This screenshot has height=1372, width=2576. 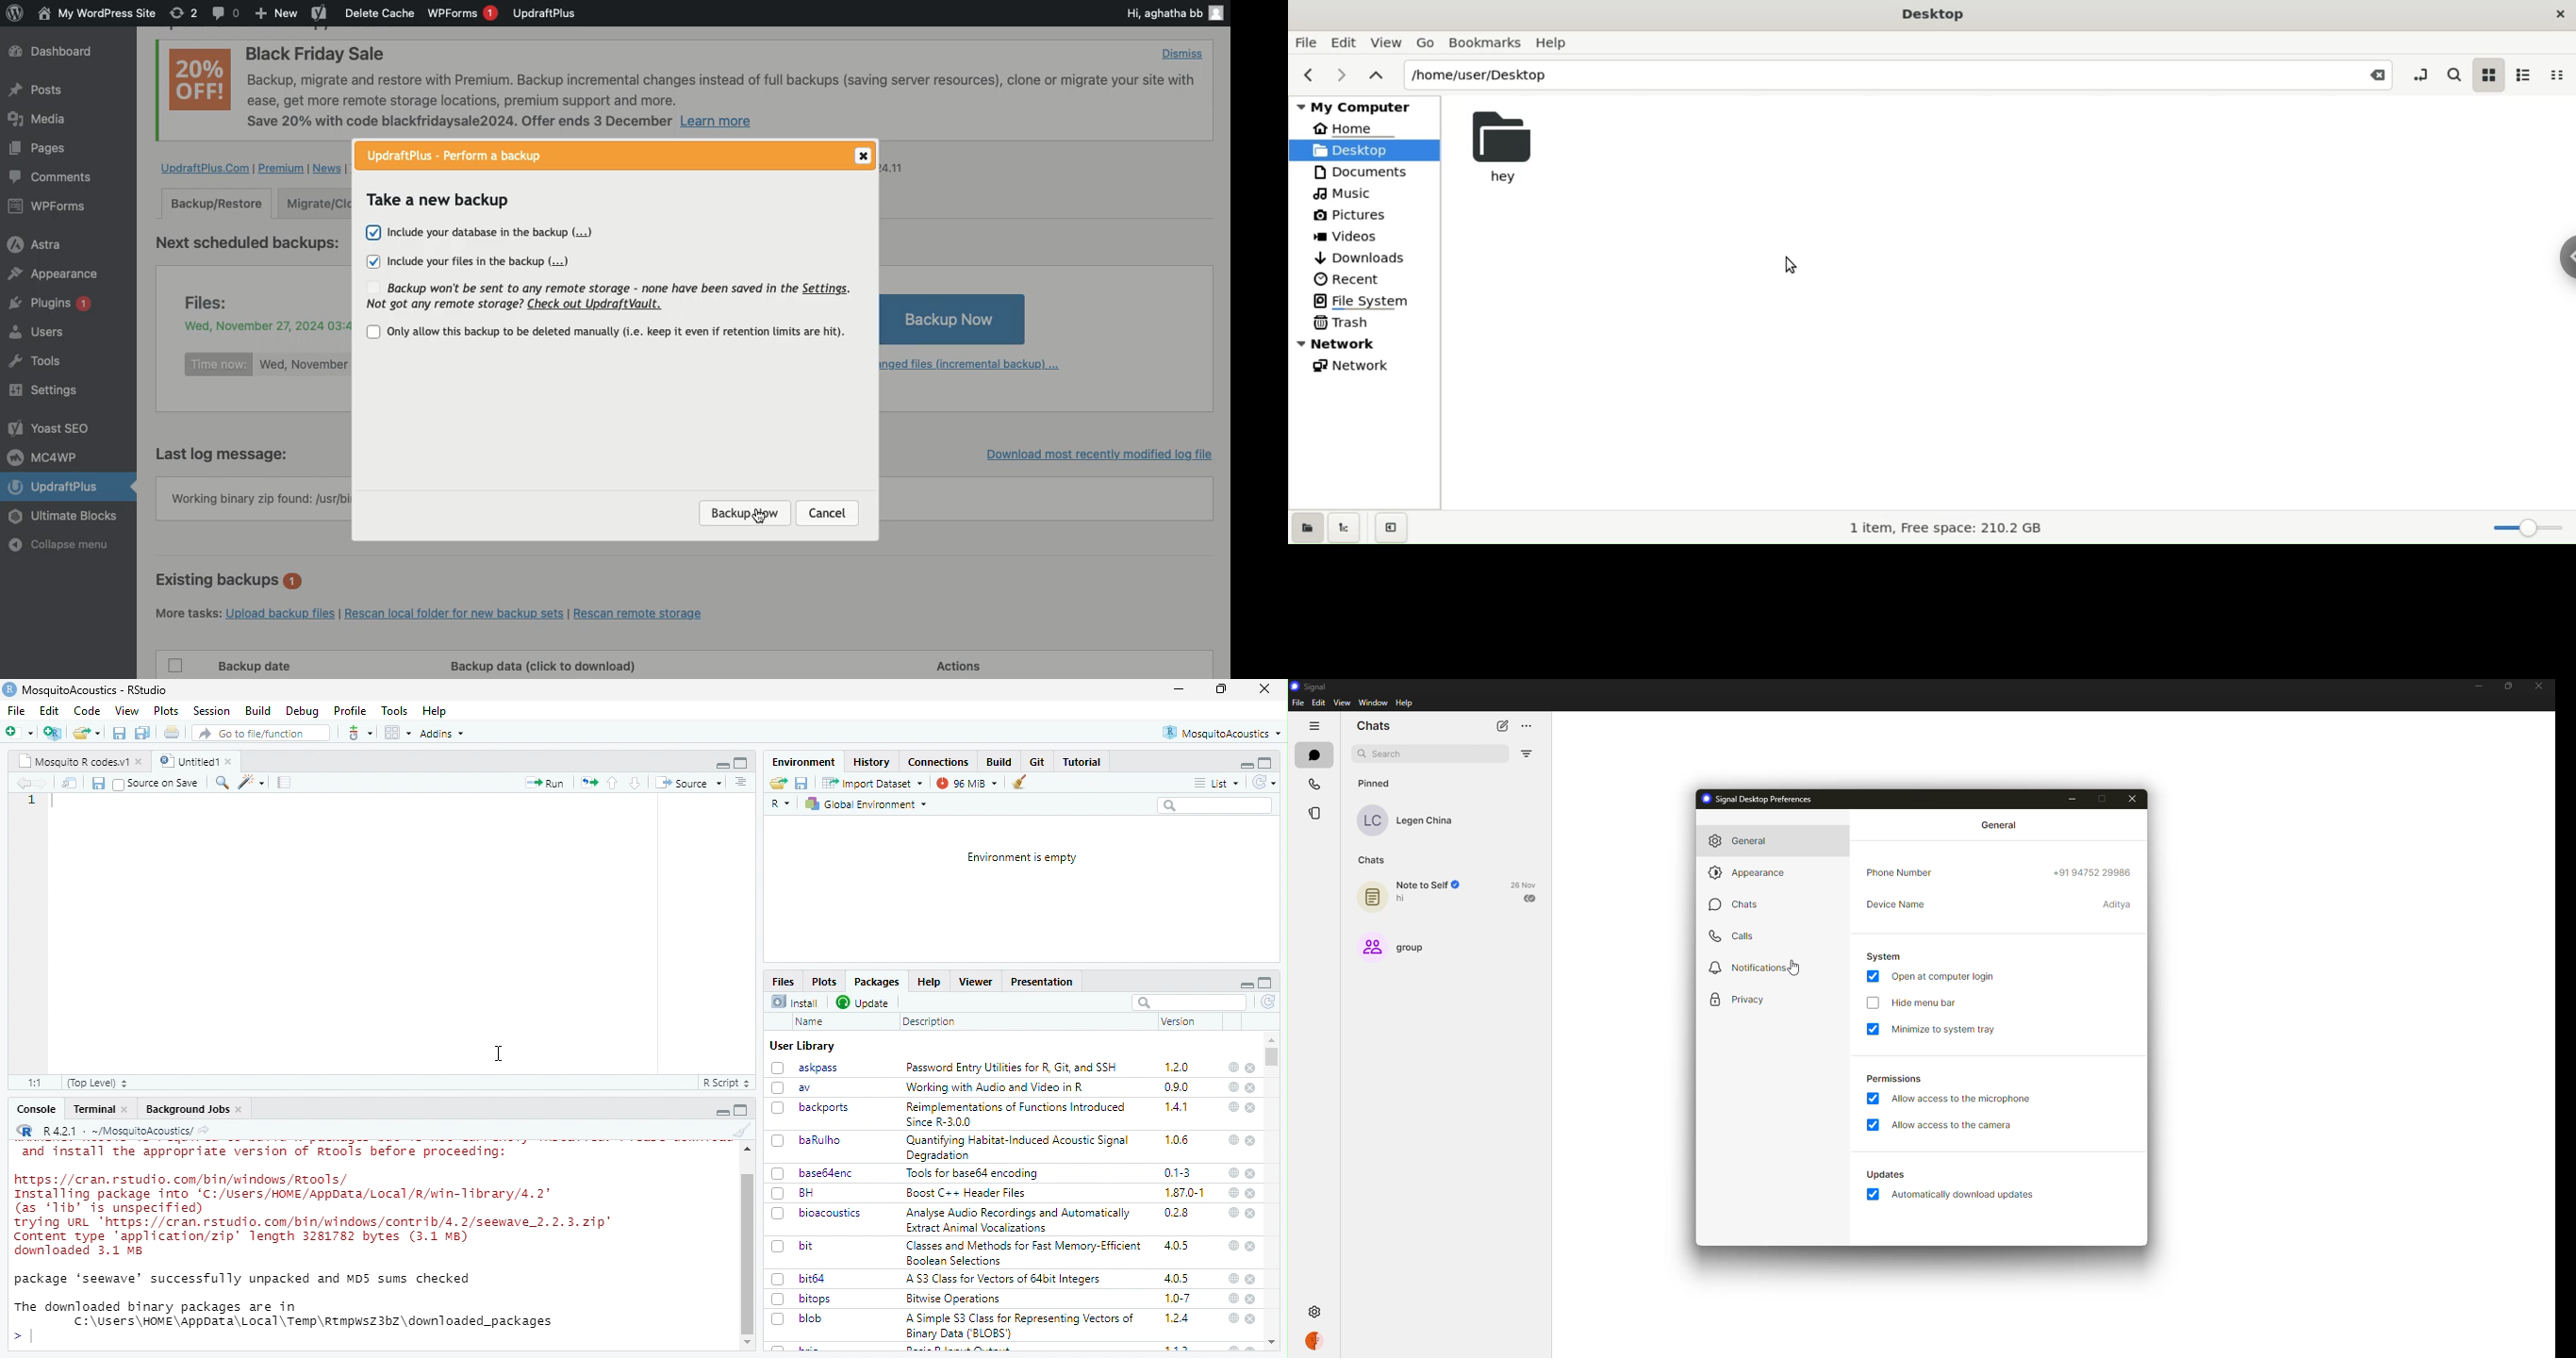 What do you see at coordinates (746, 513) in the screenshot?
I see `Backup now` at bounding box center [746, 513].